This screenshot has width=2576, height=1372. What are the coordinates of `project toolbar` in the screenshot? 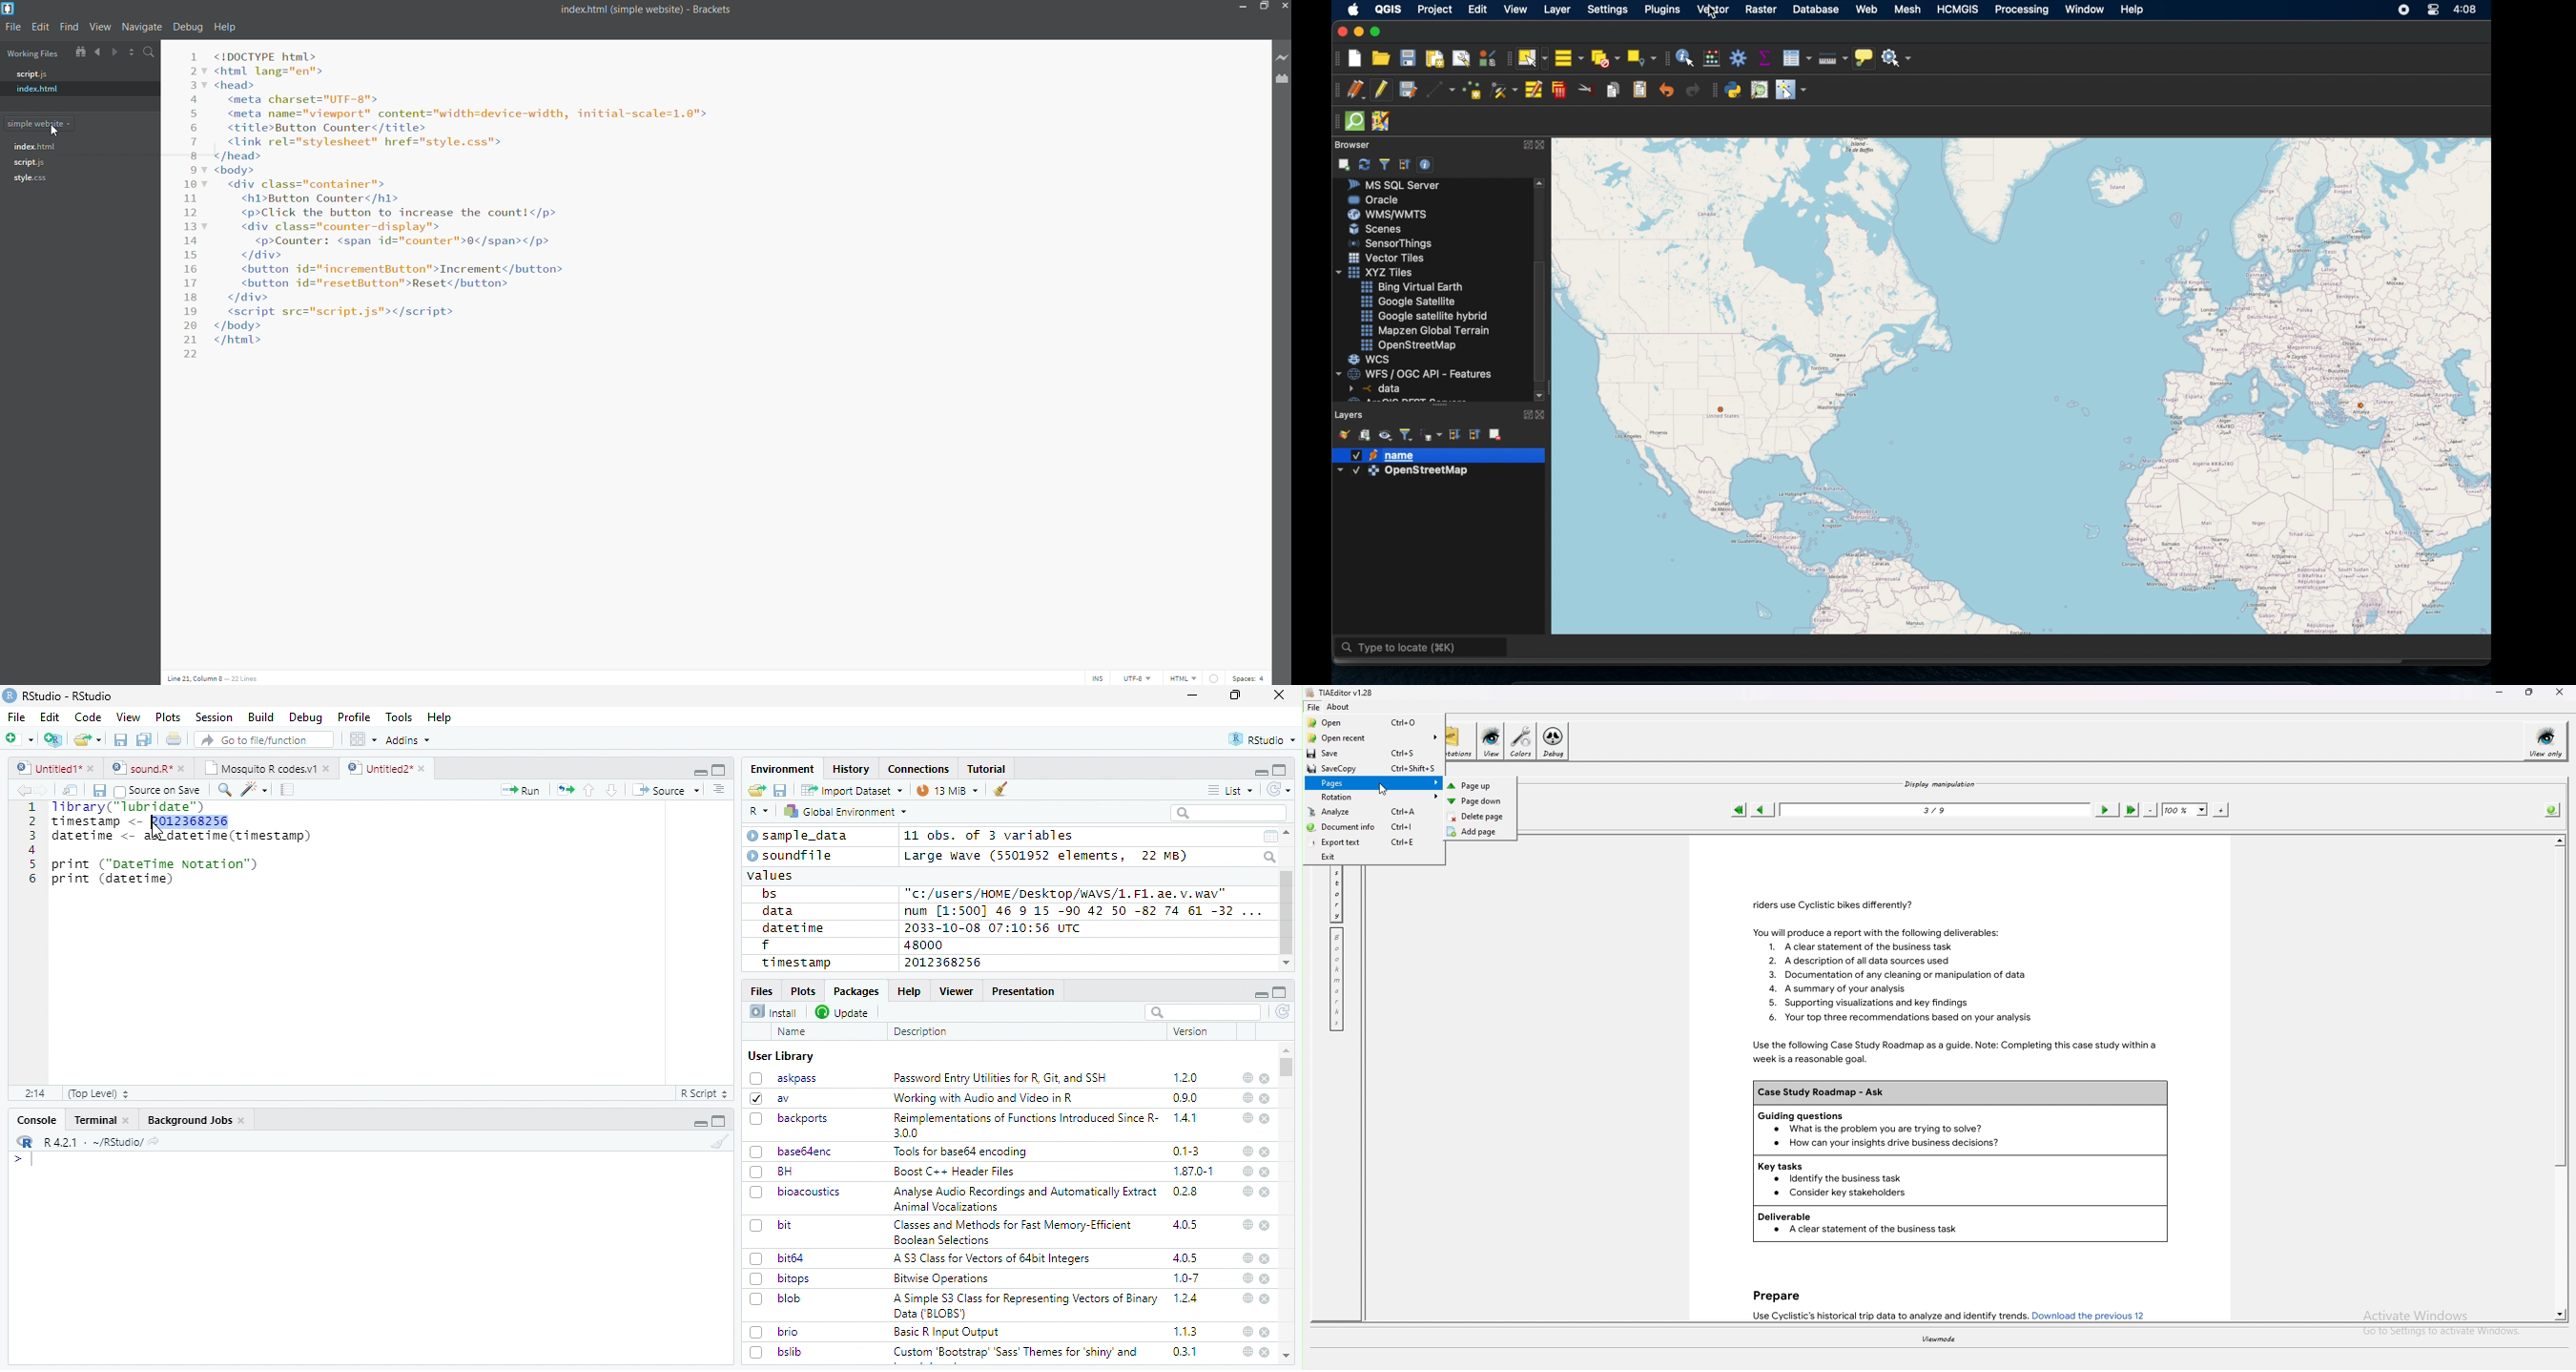 It's located at (1336, 58).